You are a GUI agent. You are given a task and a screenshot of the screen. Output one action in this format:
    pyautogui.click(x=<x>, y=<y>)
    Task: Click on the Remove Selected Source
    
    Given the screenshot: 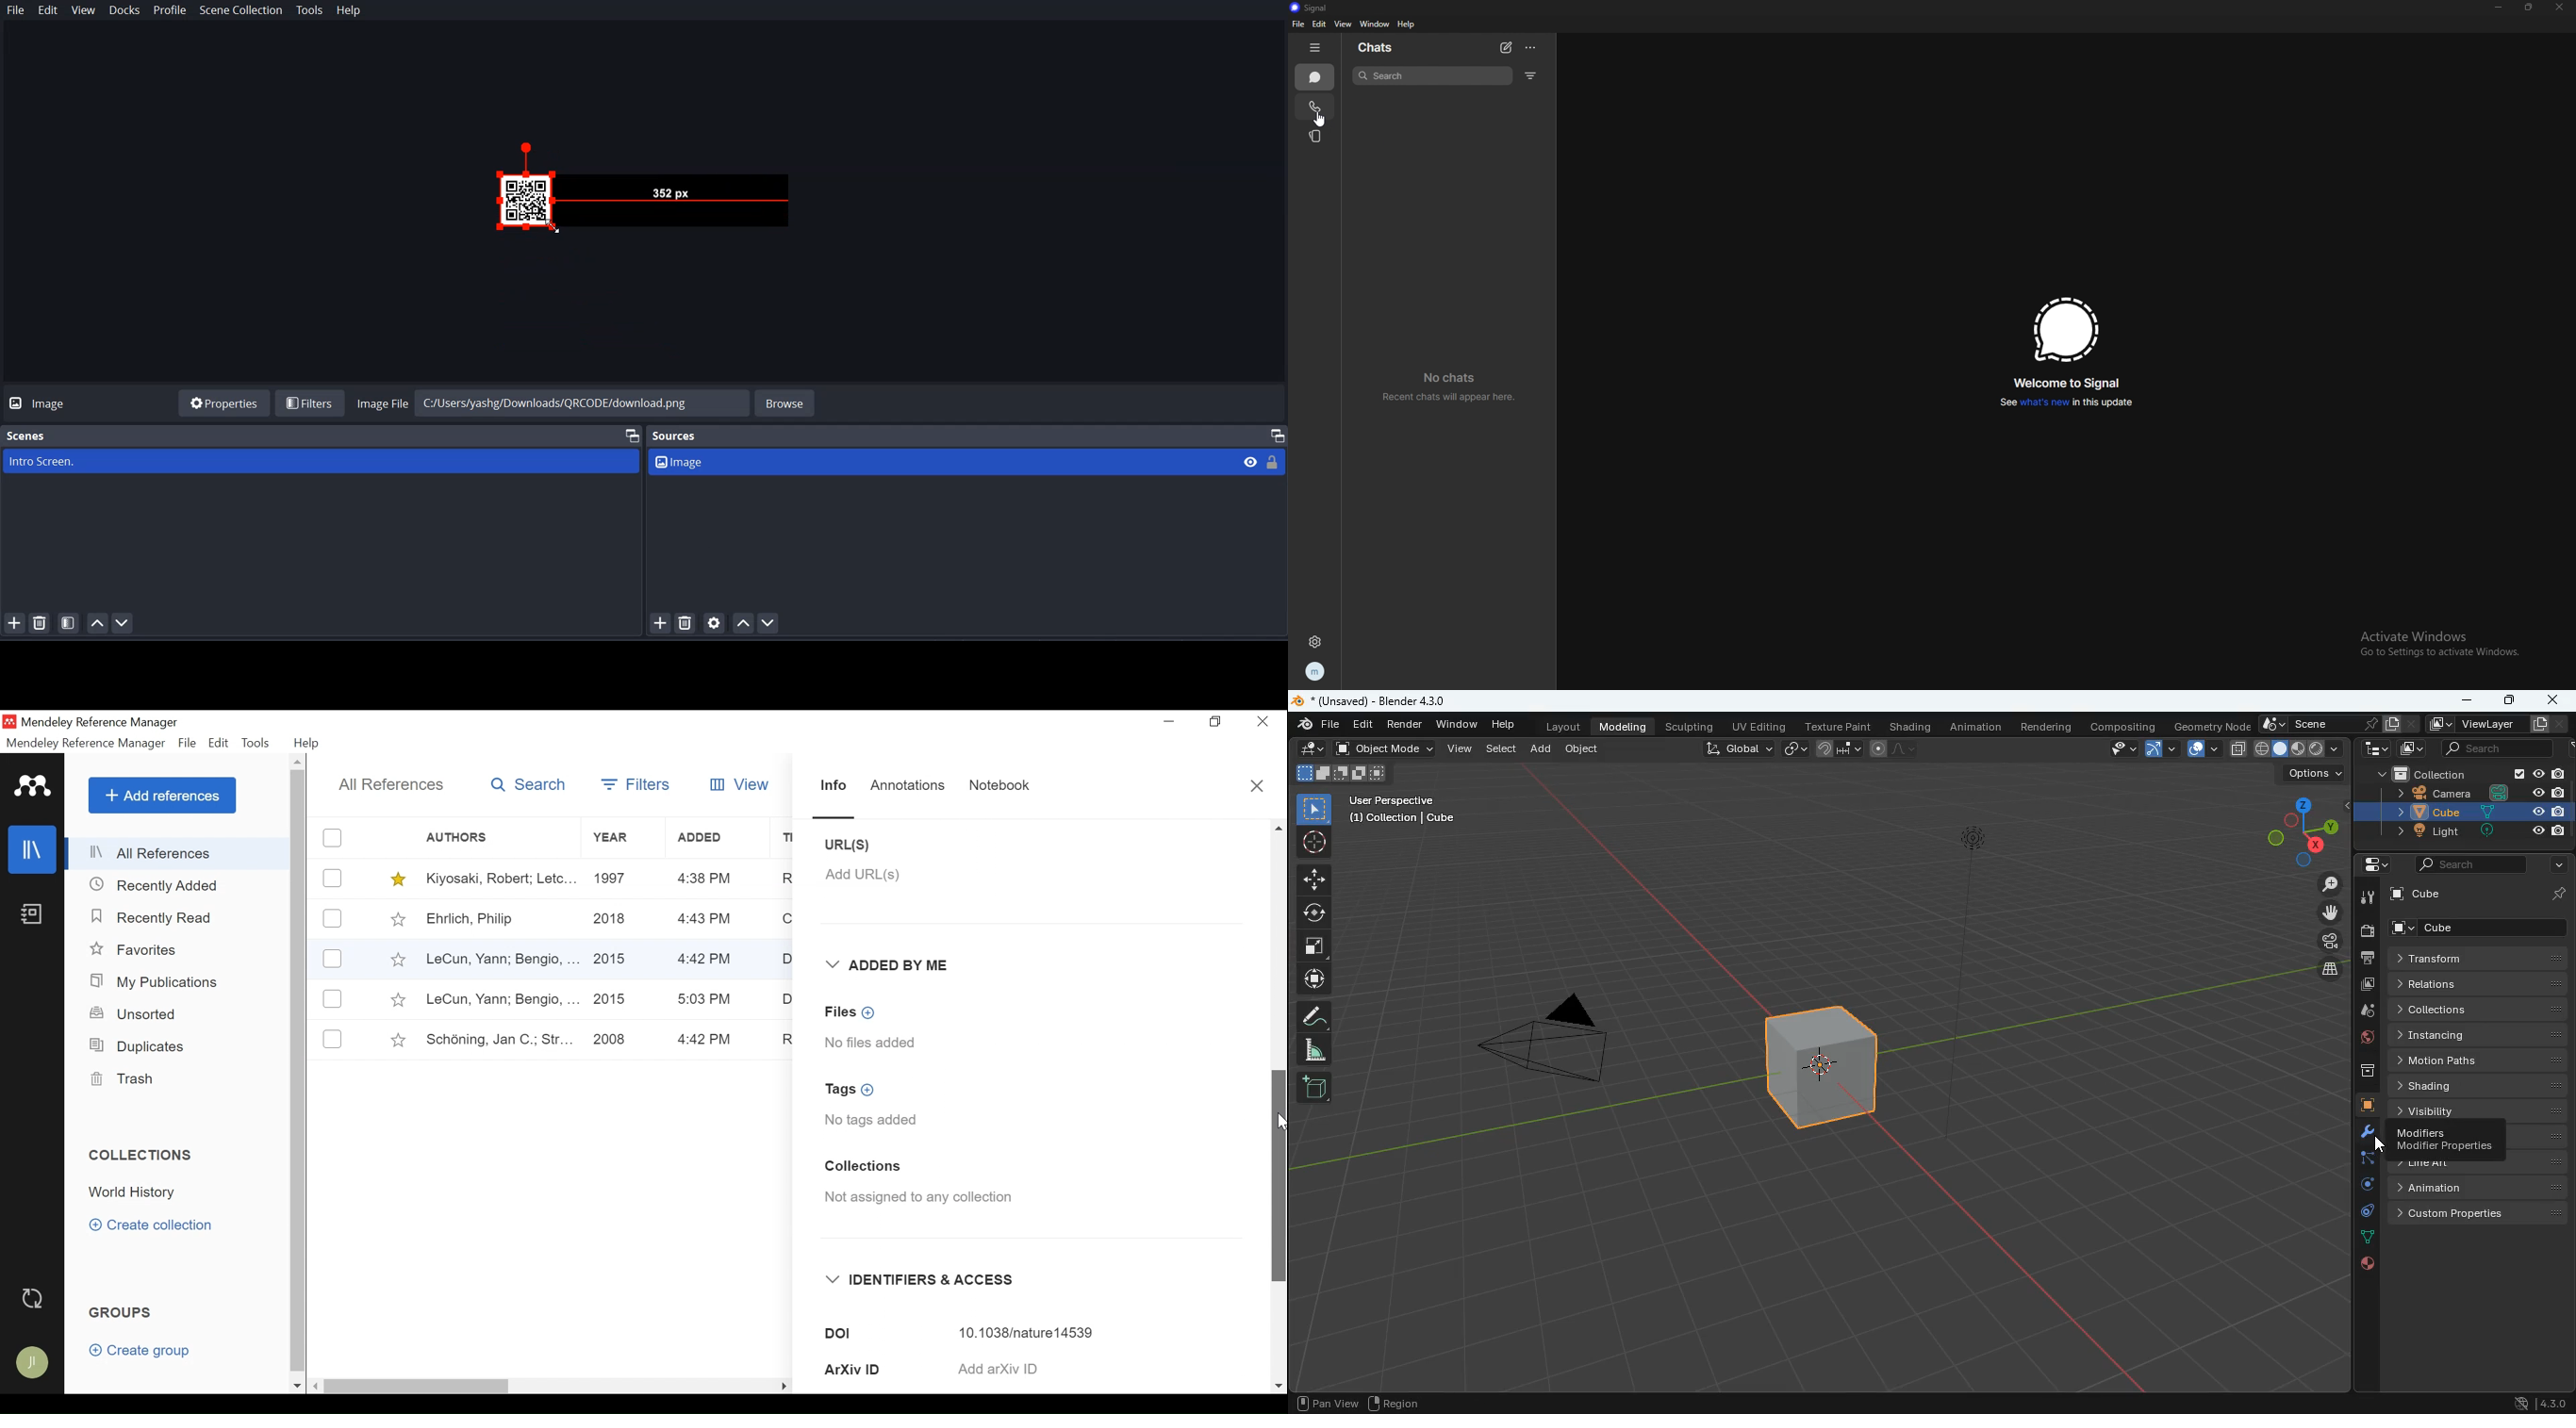 What is the action you would take?
    pyautogui.click(x=686, y=623)
    